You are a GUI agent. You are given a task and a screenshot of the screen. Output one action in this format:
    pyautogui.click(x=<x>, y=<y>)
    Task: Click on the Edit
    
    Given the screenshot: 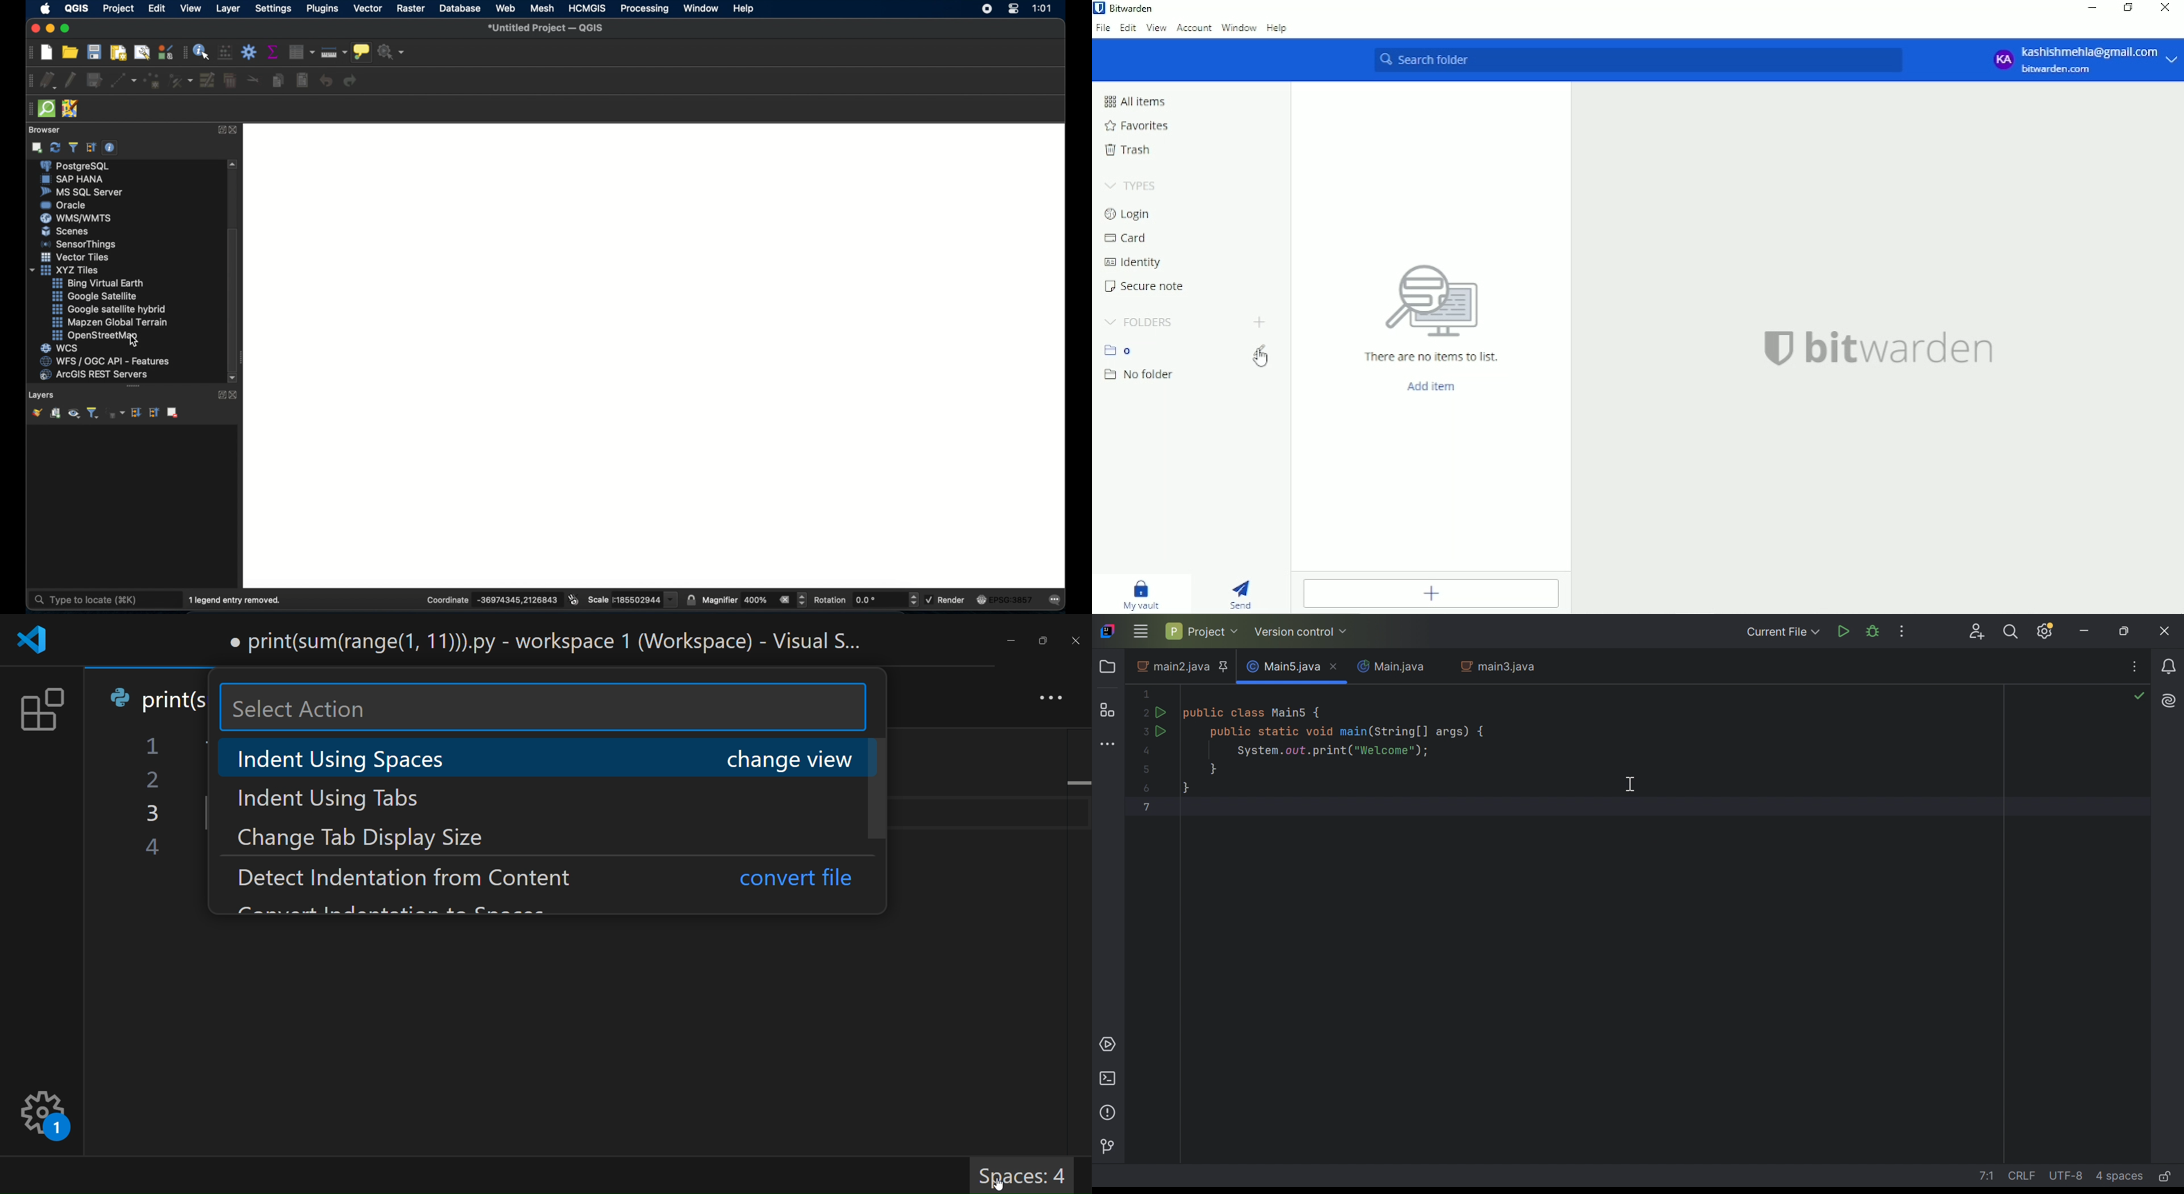 What is the action you would take?
    pyautogui.click(x=1129, y=27)
    